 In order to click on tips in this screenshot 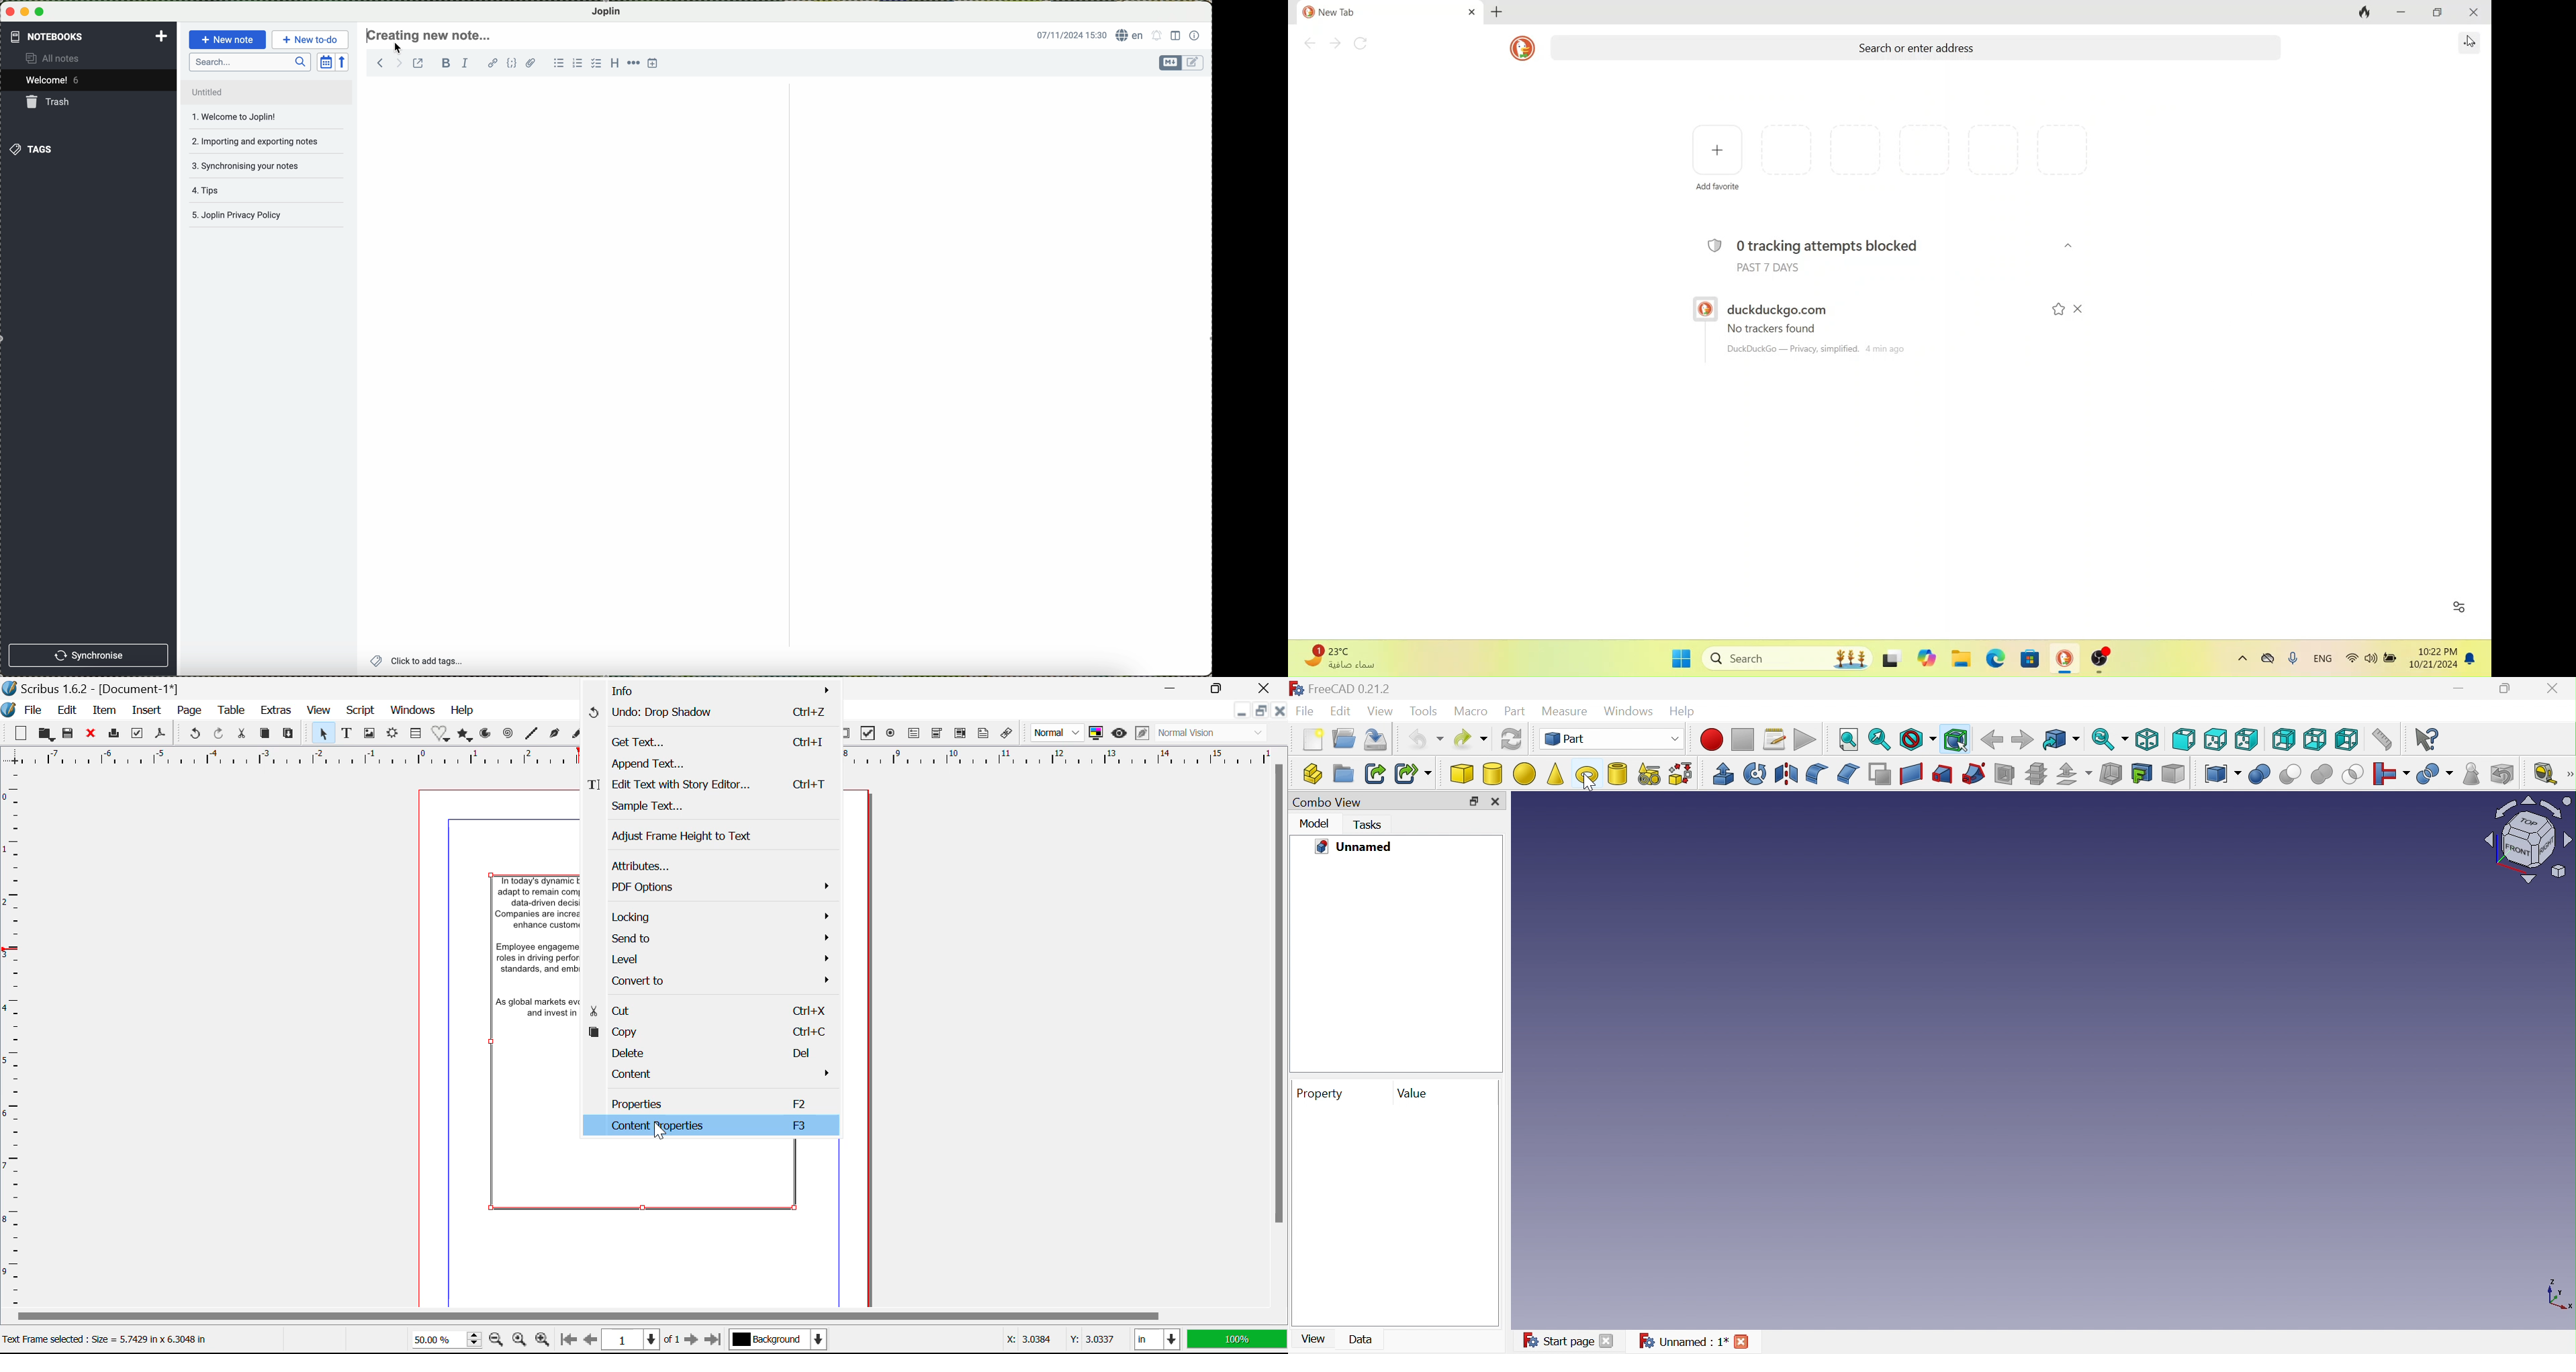, I will do `click(249, 194)`.